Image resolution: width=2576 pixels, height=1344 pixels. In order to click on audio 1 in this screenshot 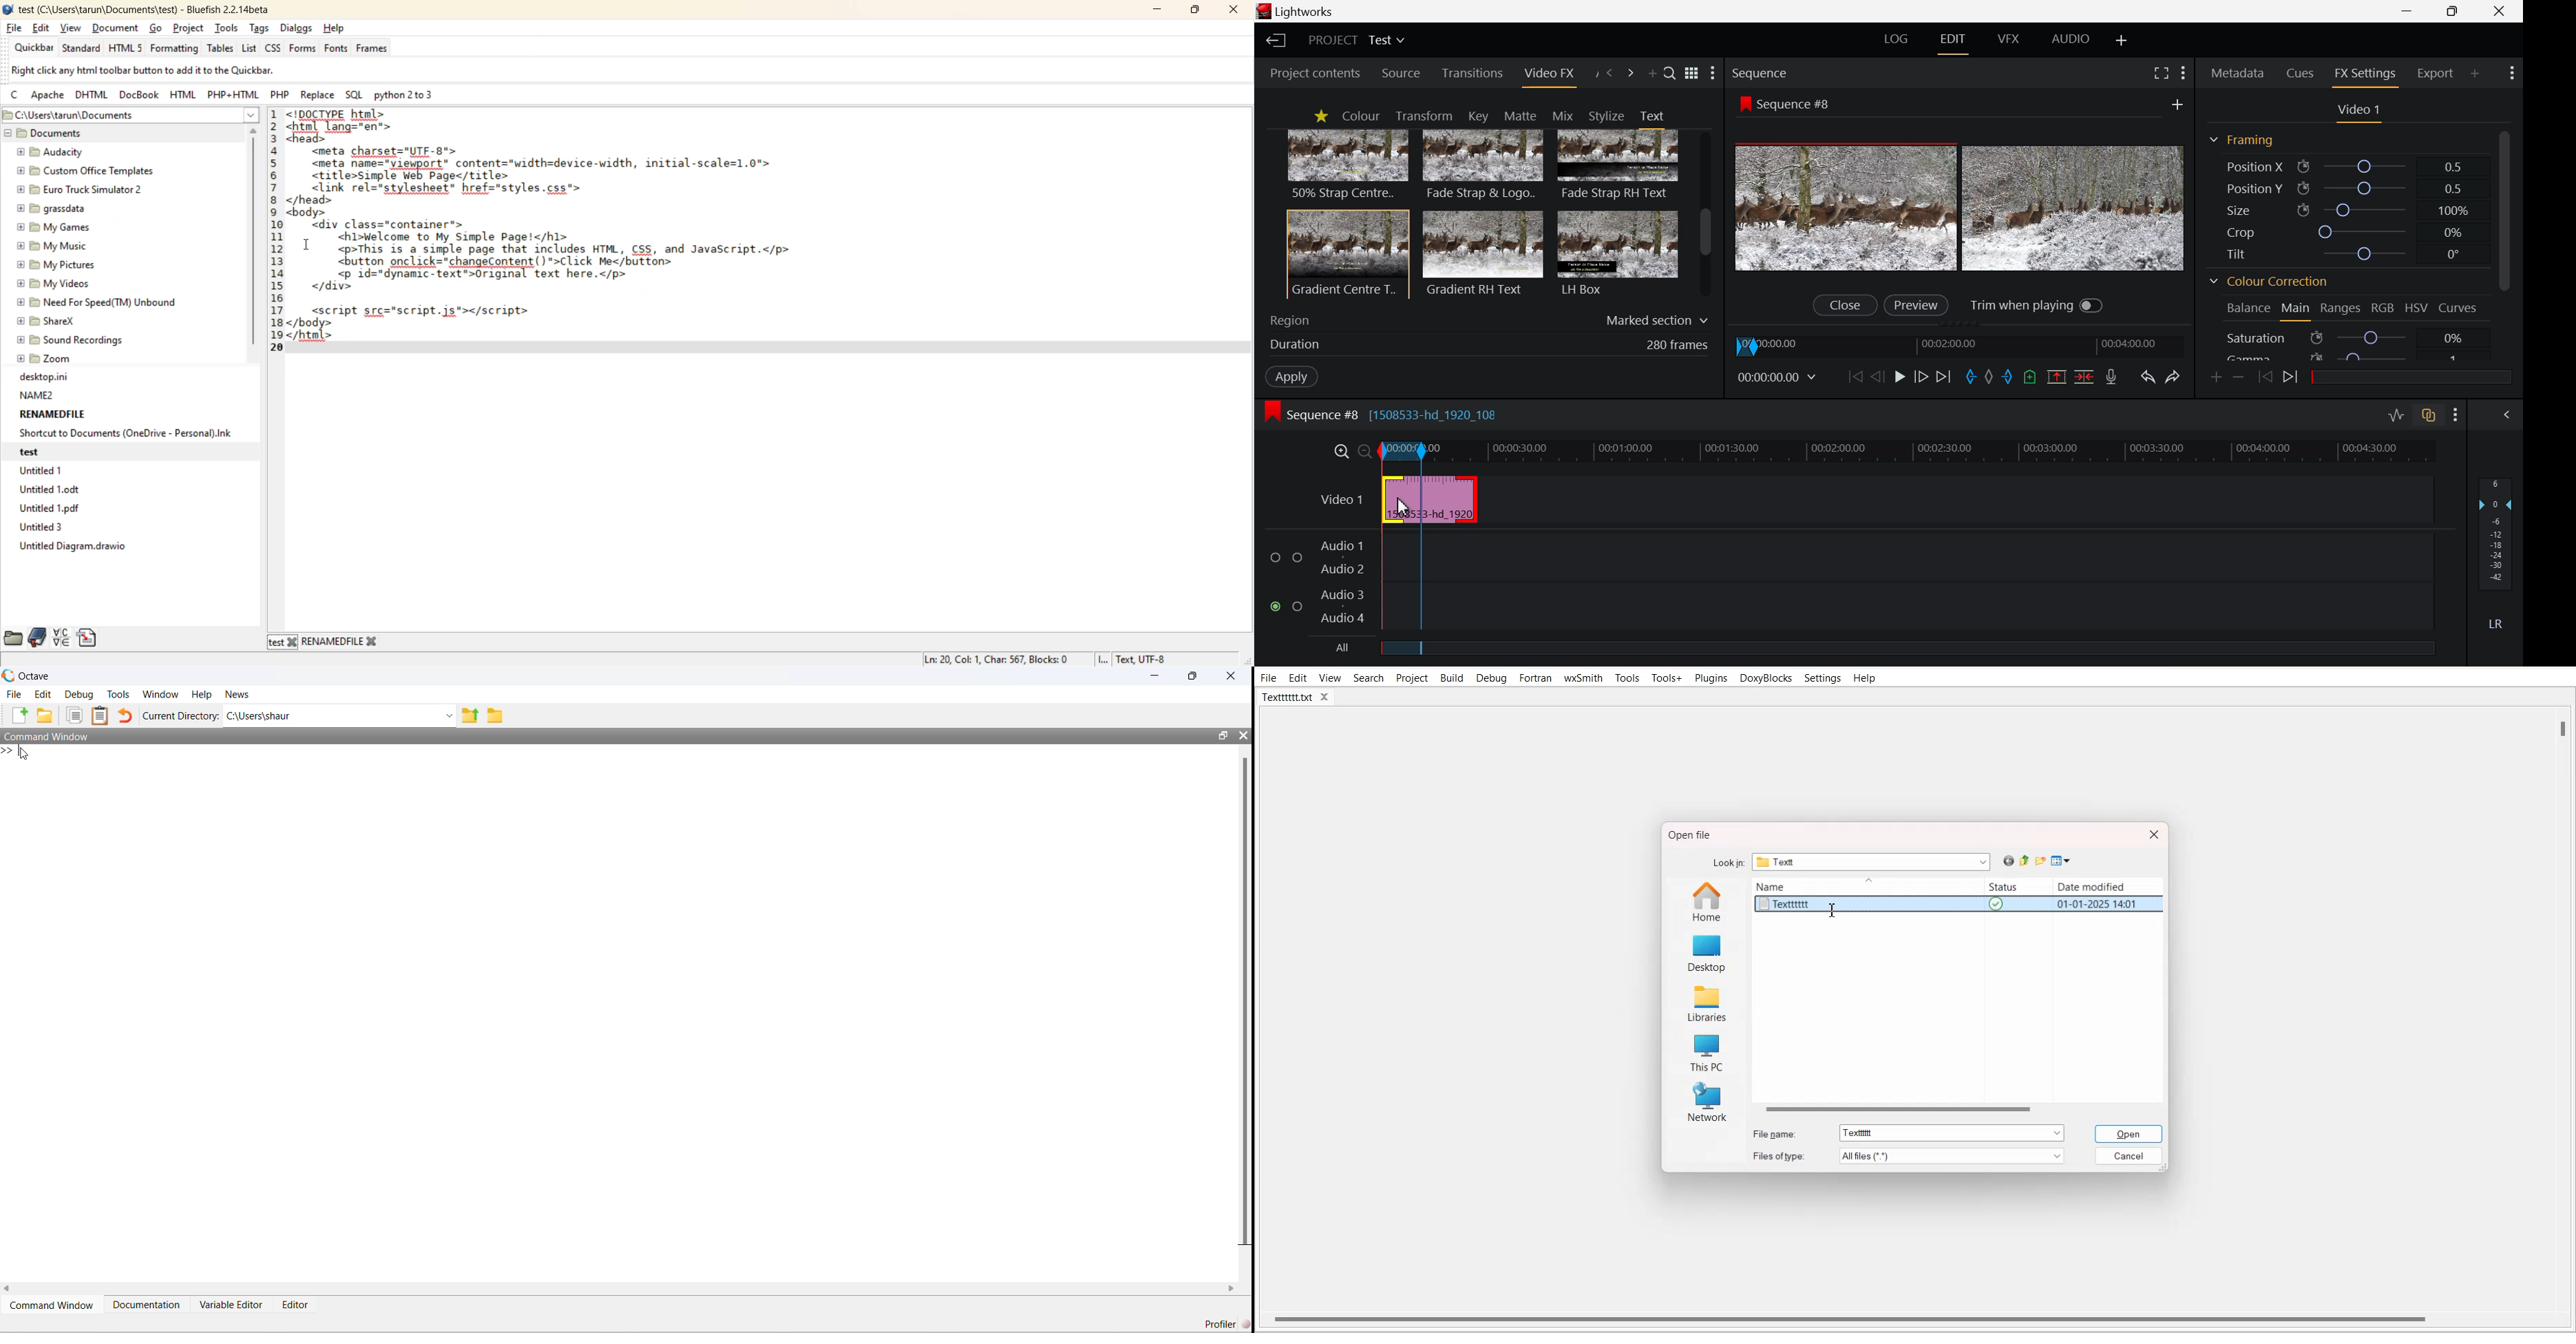, I will do `click(1342, 544)`.